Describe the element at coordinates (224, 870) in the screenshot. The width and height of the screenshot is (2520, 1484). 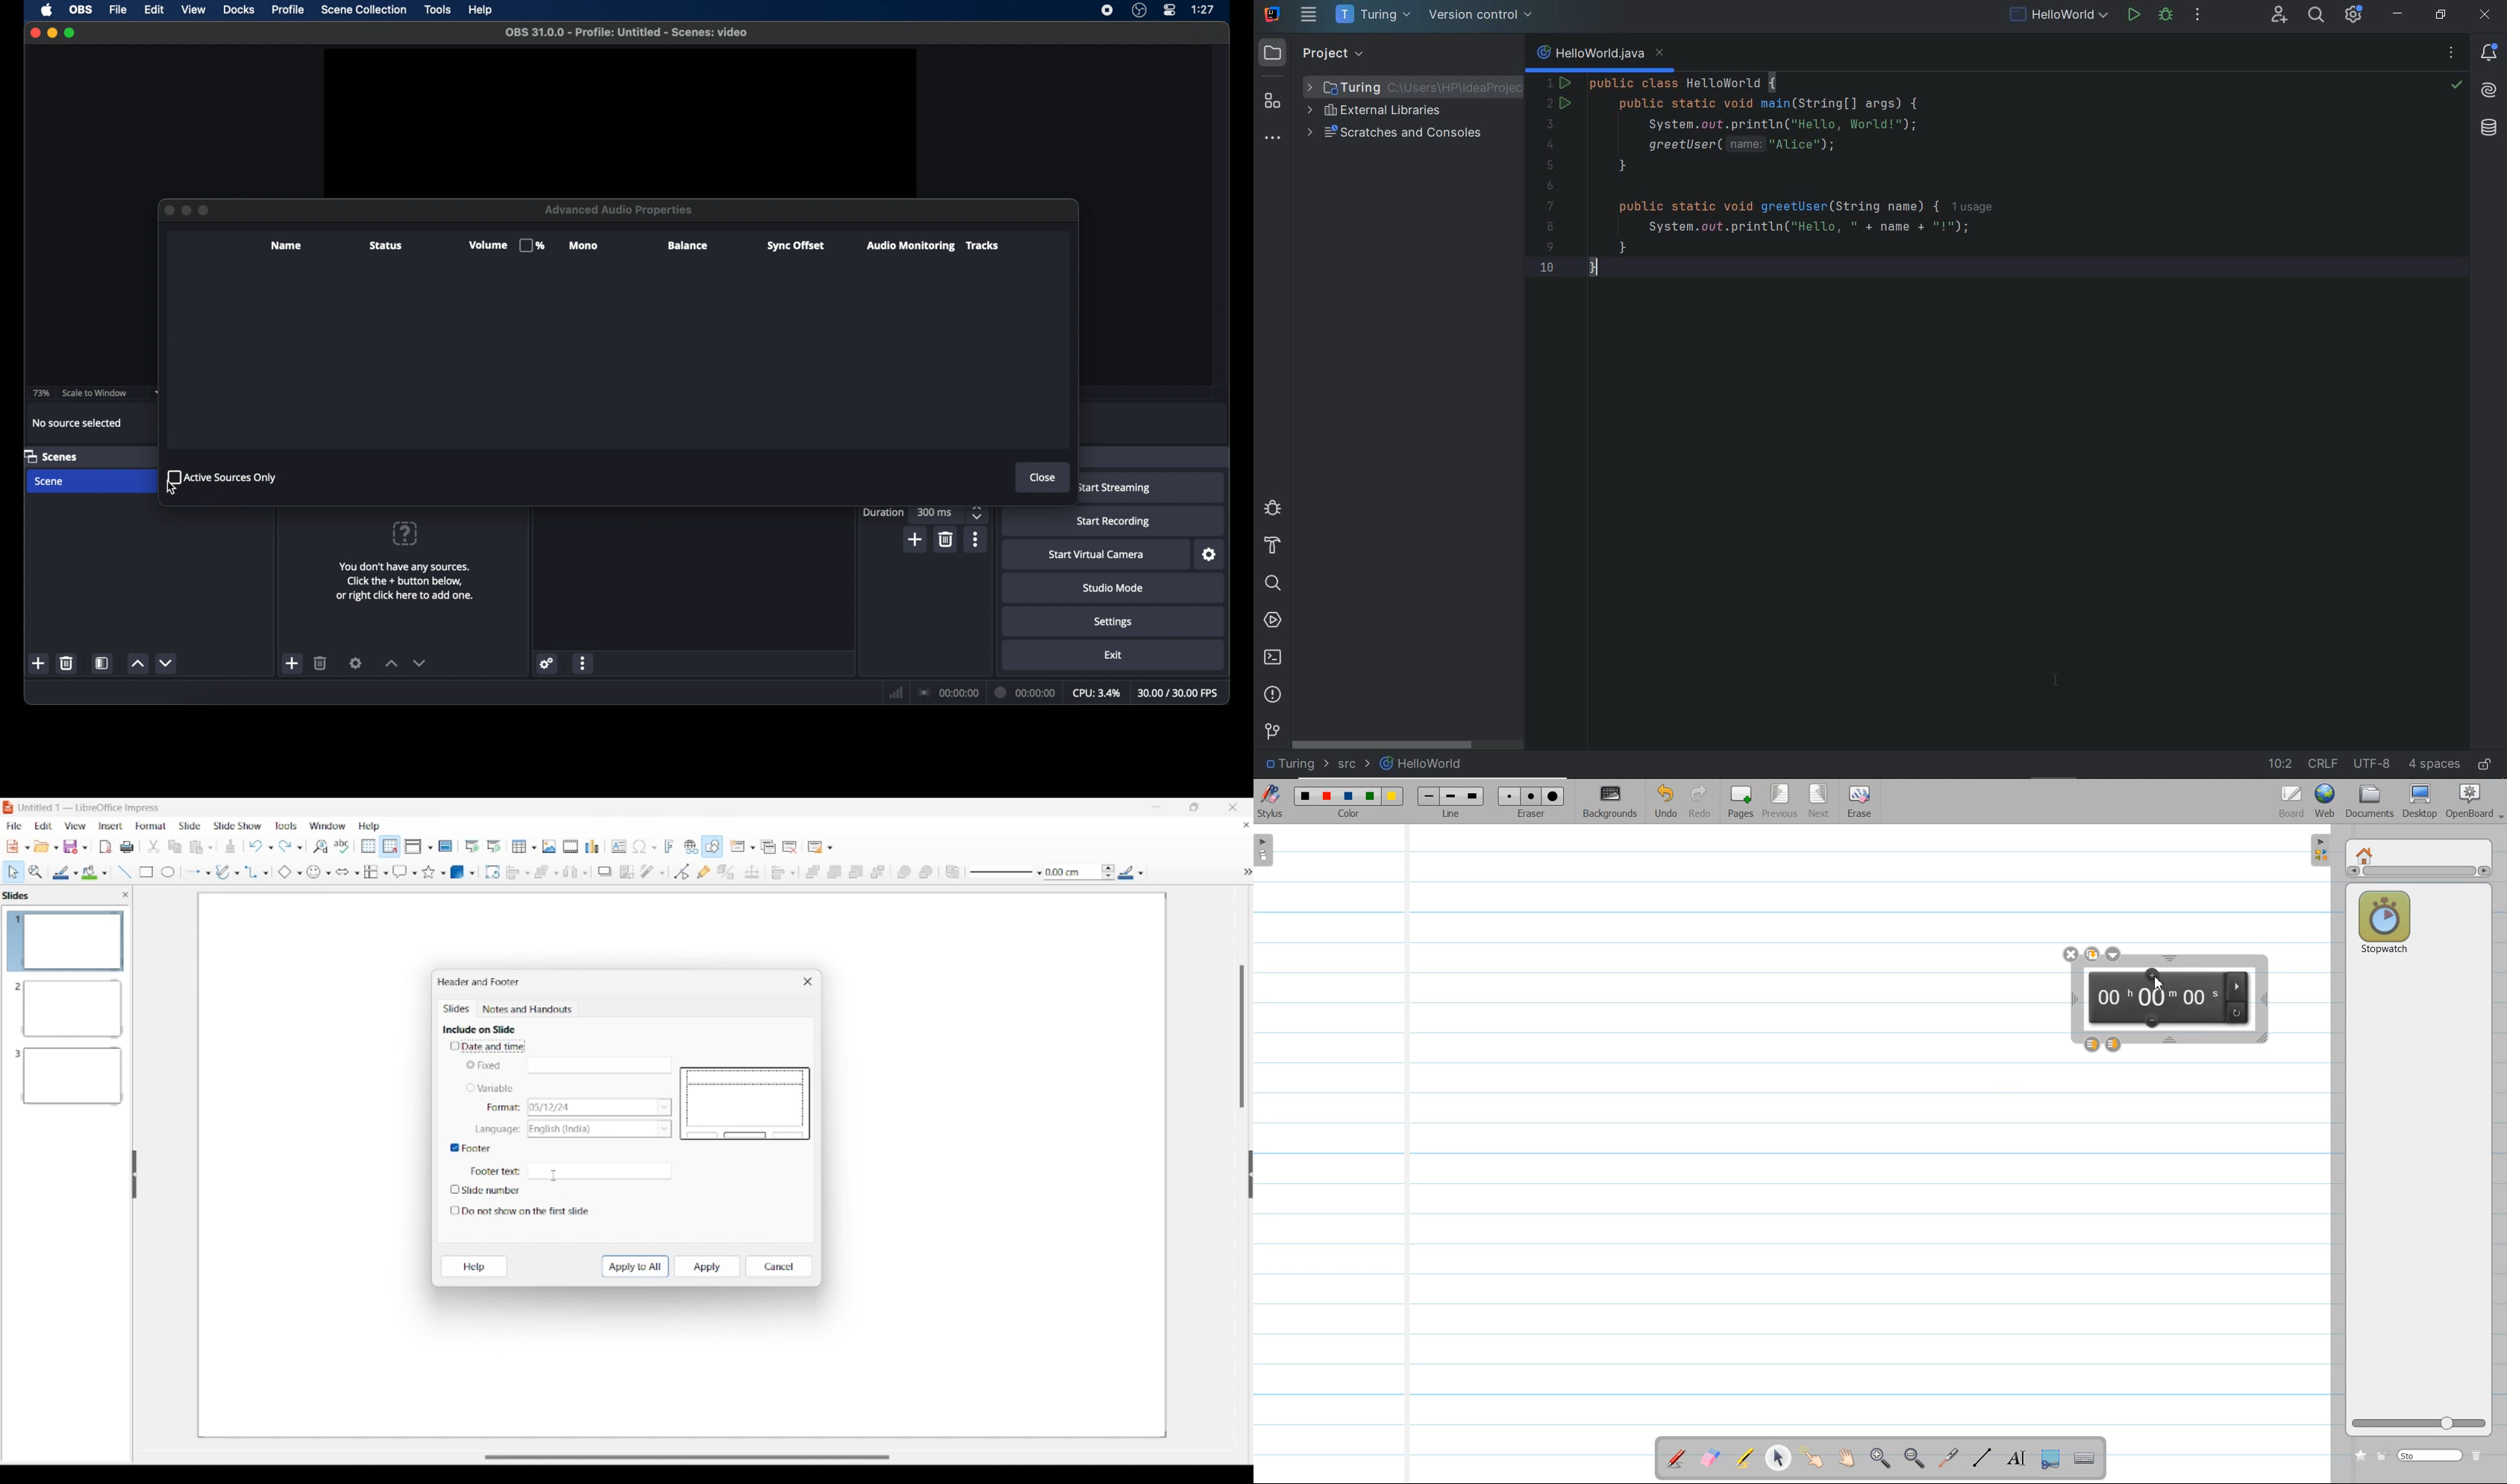
I see `Write` at that location.